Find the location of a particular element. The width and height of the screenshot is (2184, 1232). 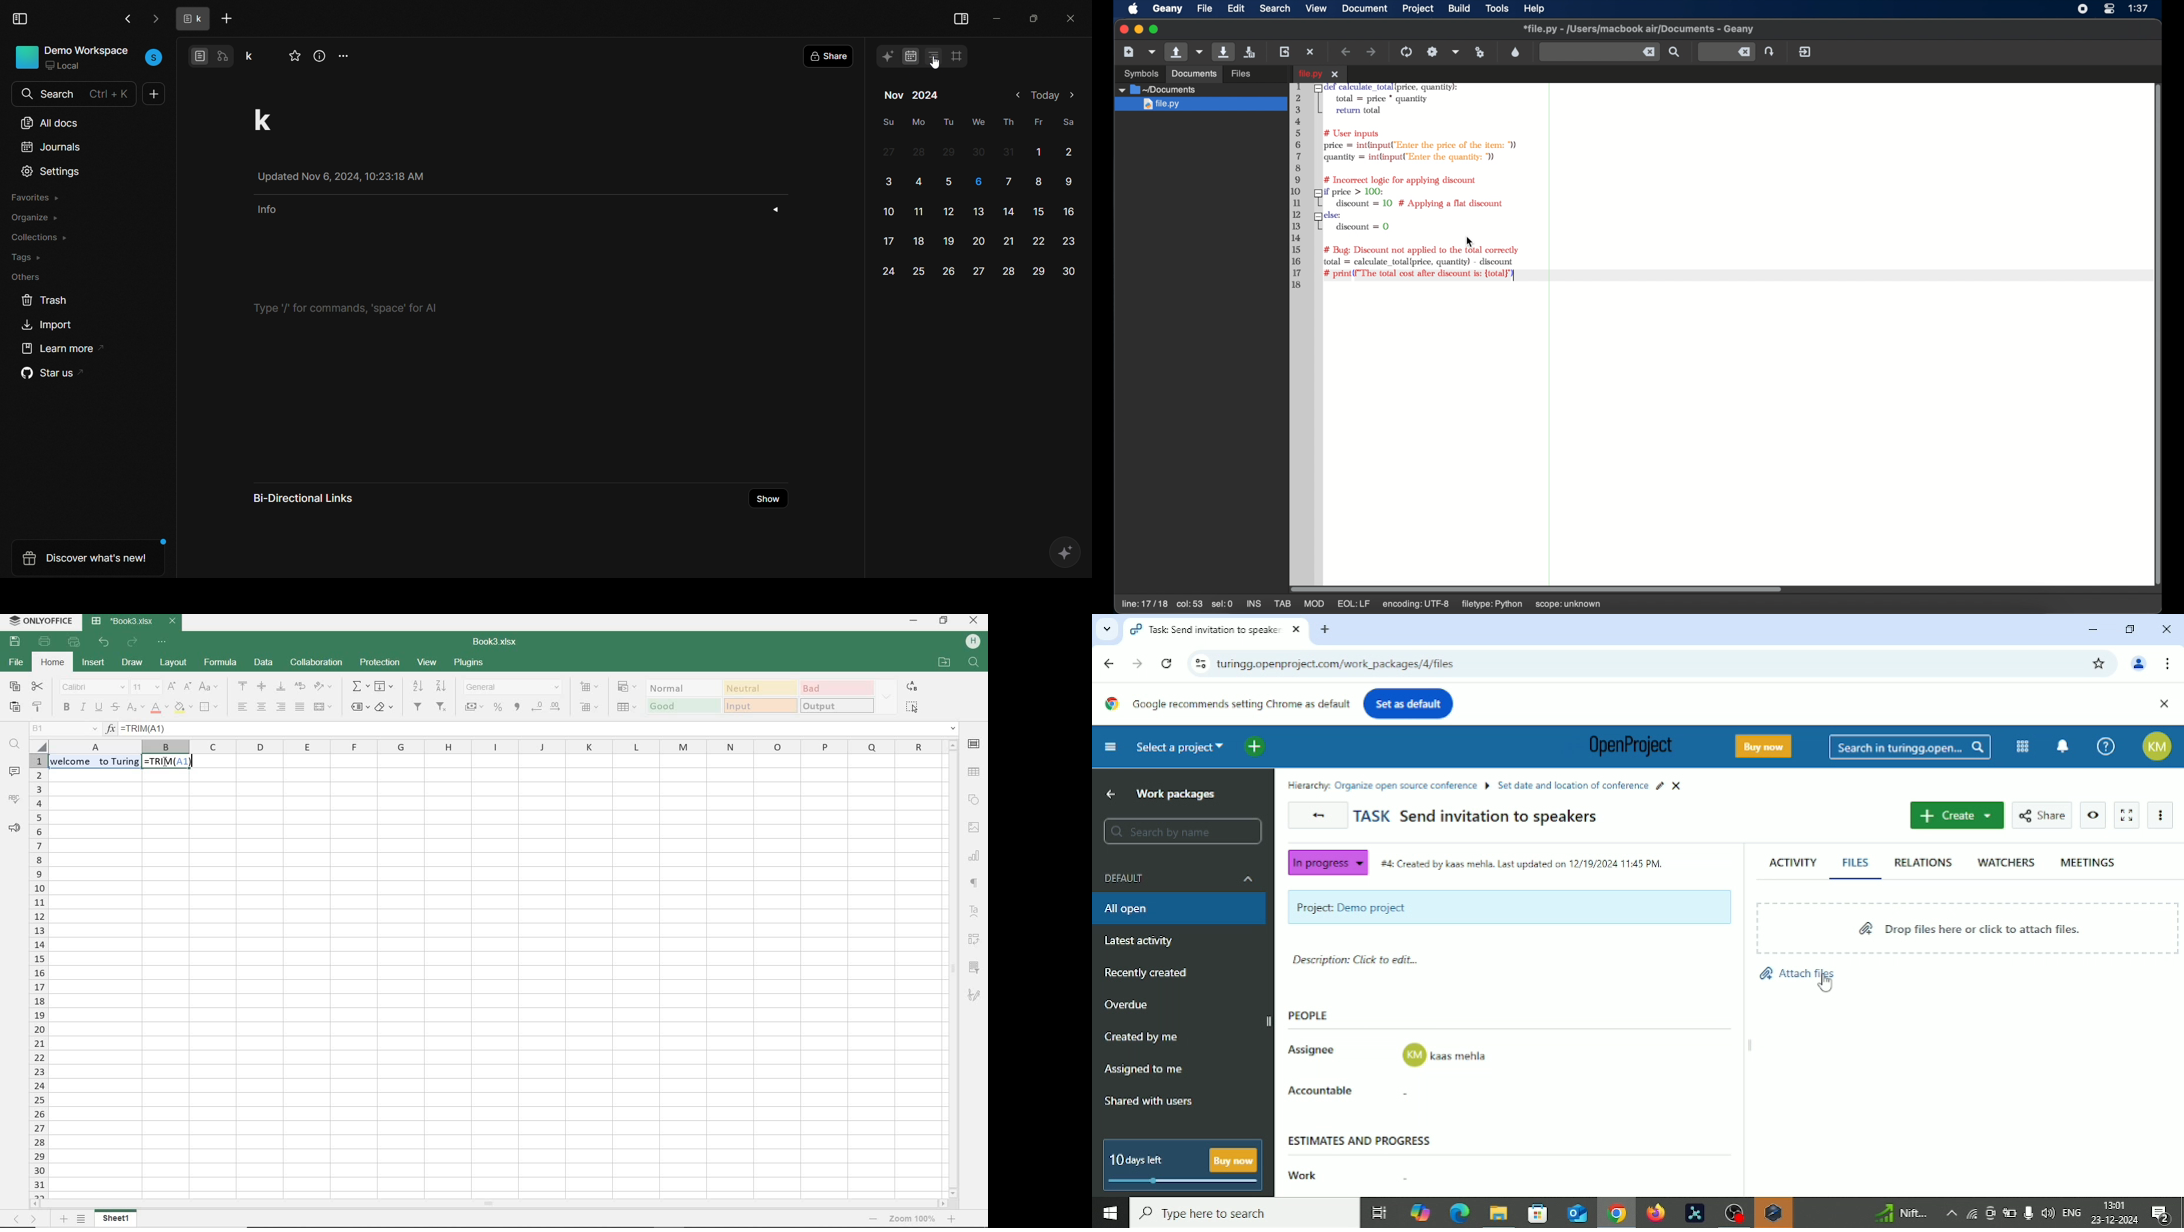

Su Mo Tu We Th Fr Sa is located at coordinates (978, 121).